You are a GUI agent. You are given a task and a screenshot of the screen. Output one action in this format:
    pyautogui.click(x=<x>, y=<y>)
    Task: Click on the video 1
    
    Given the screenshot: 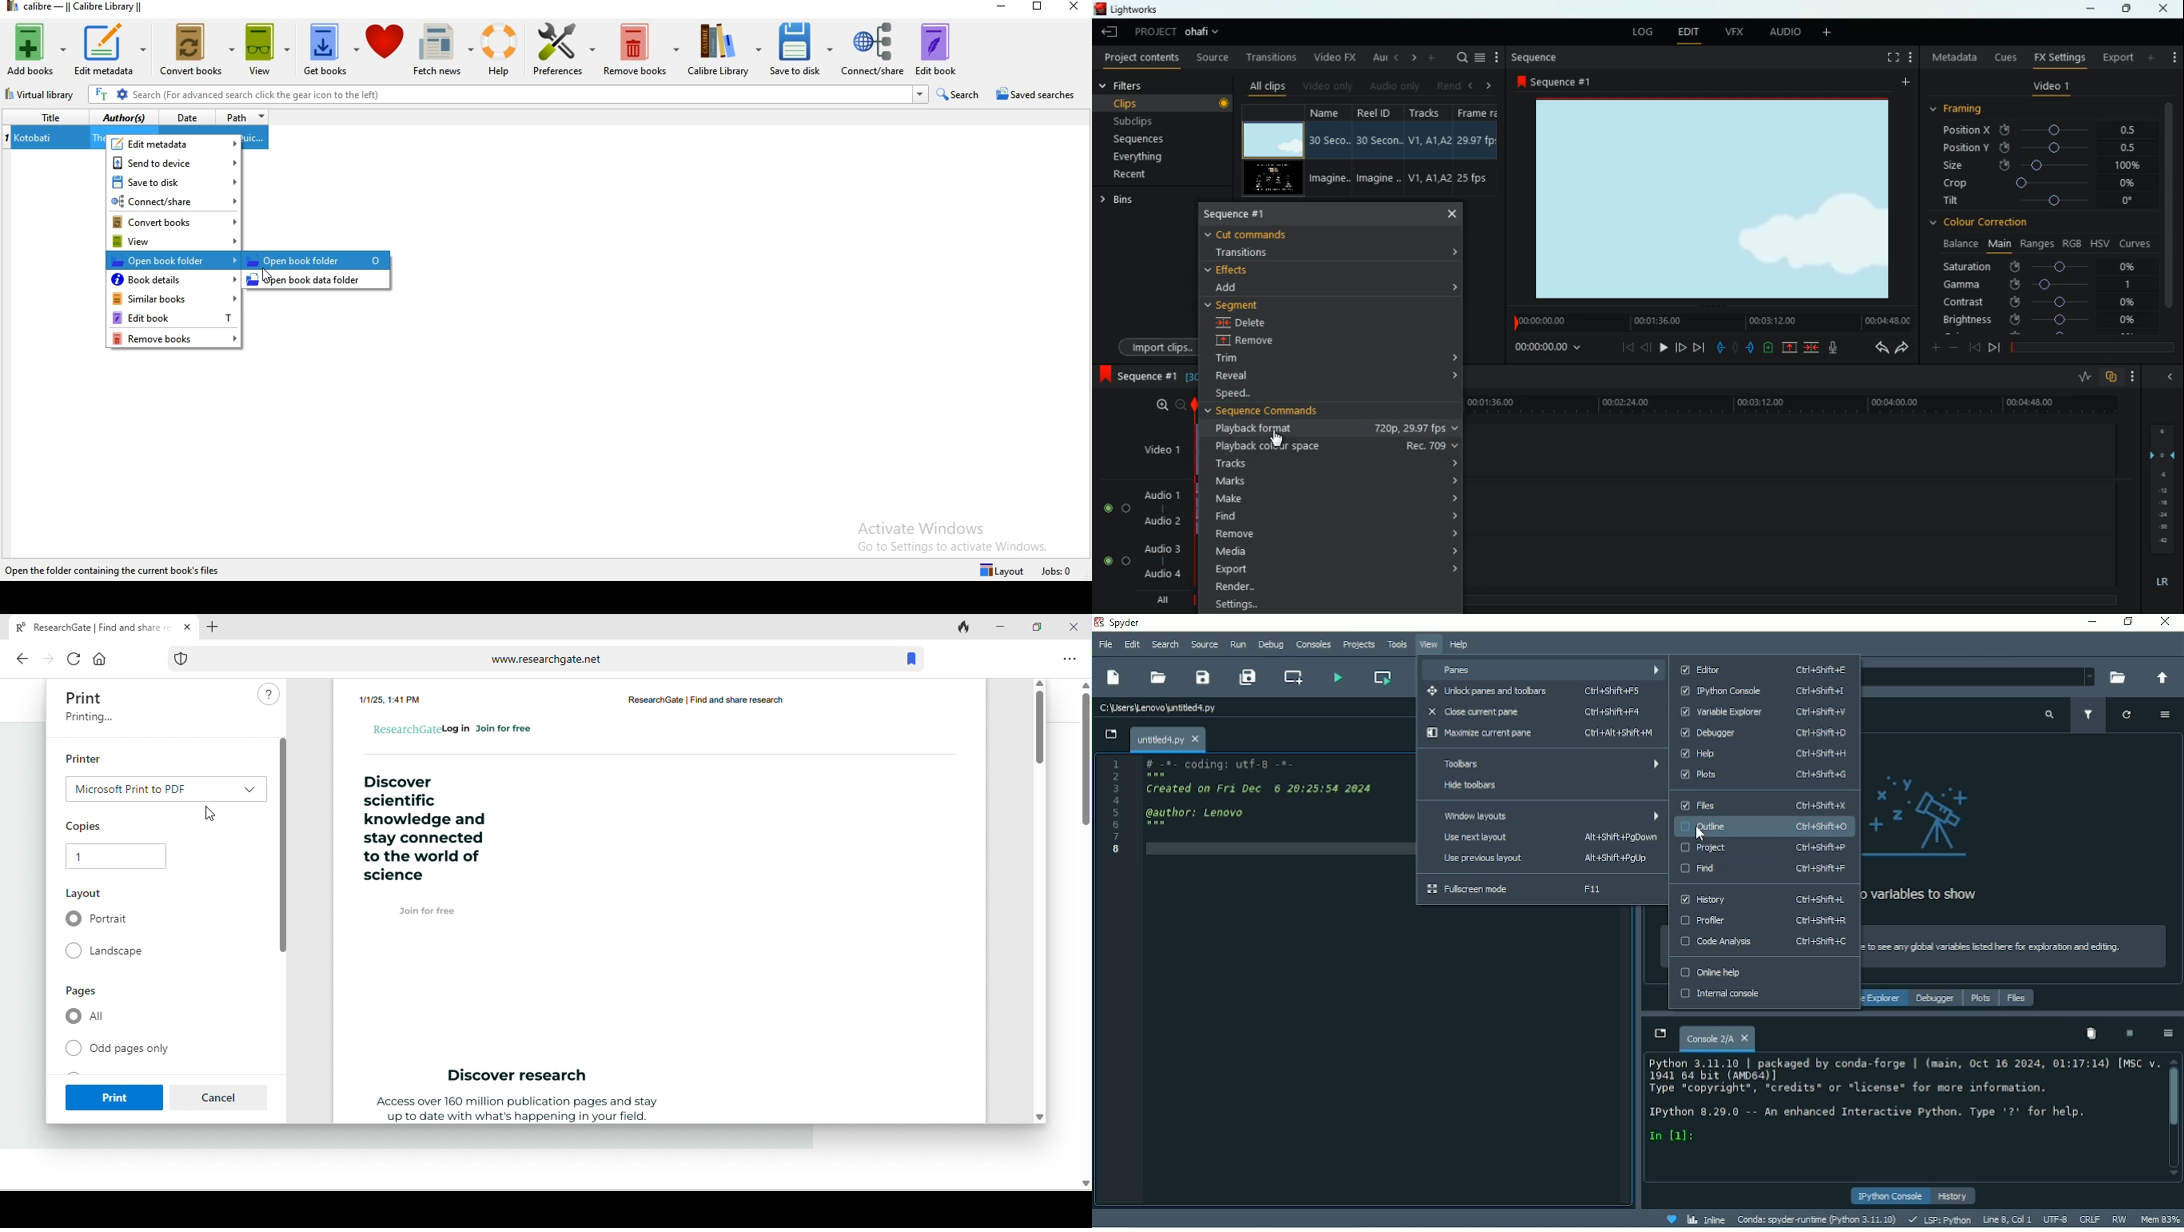 What is the action you would take?
    pyautogui.click(x=2050, y=89)
    